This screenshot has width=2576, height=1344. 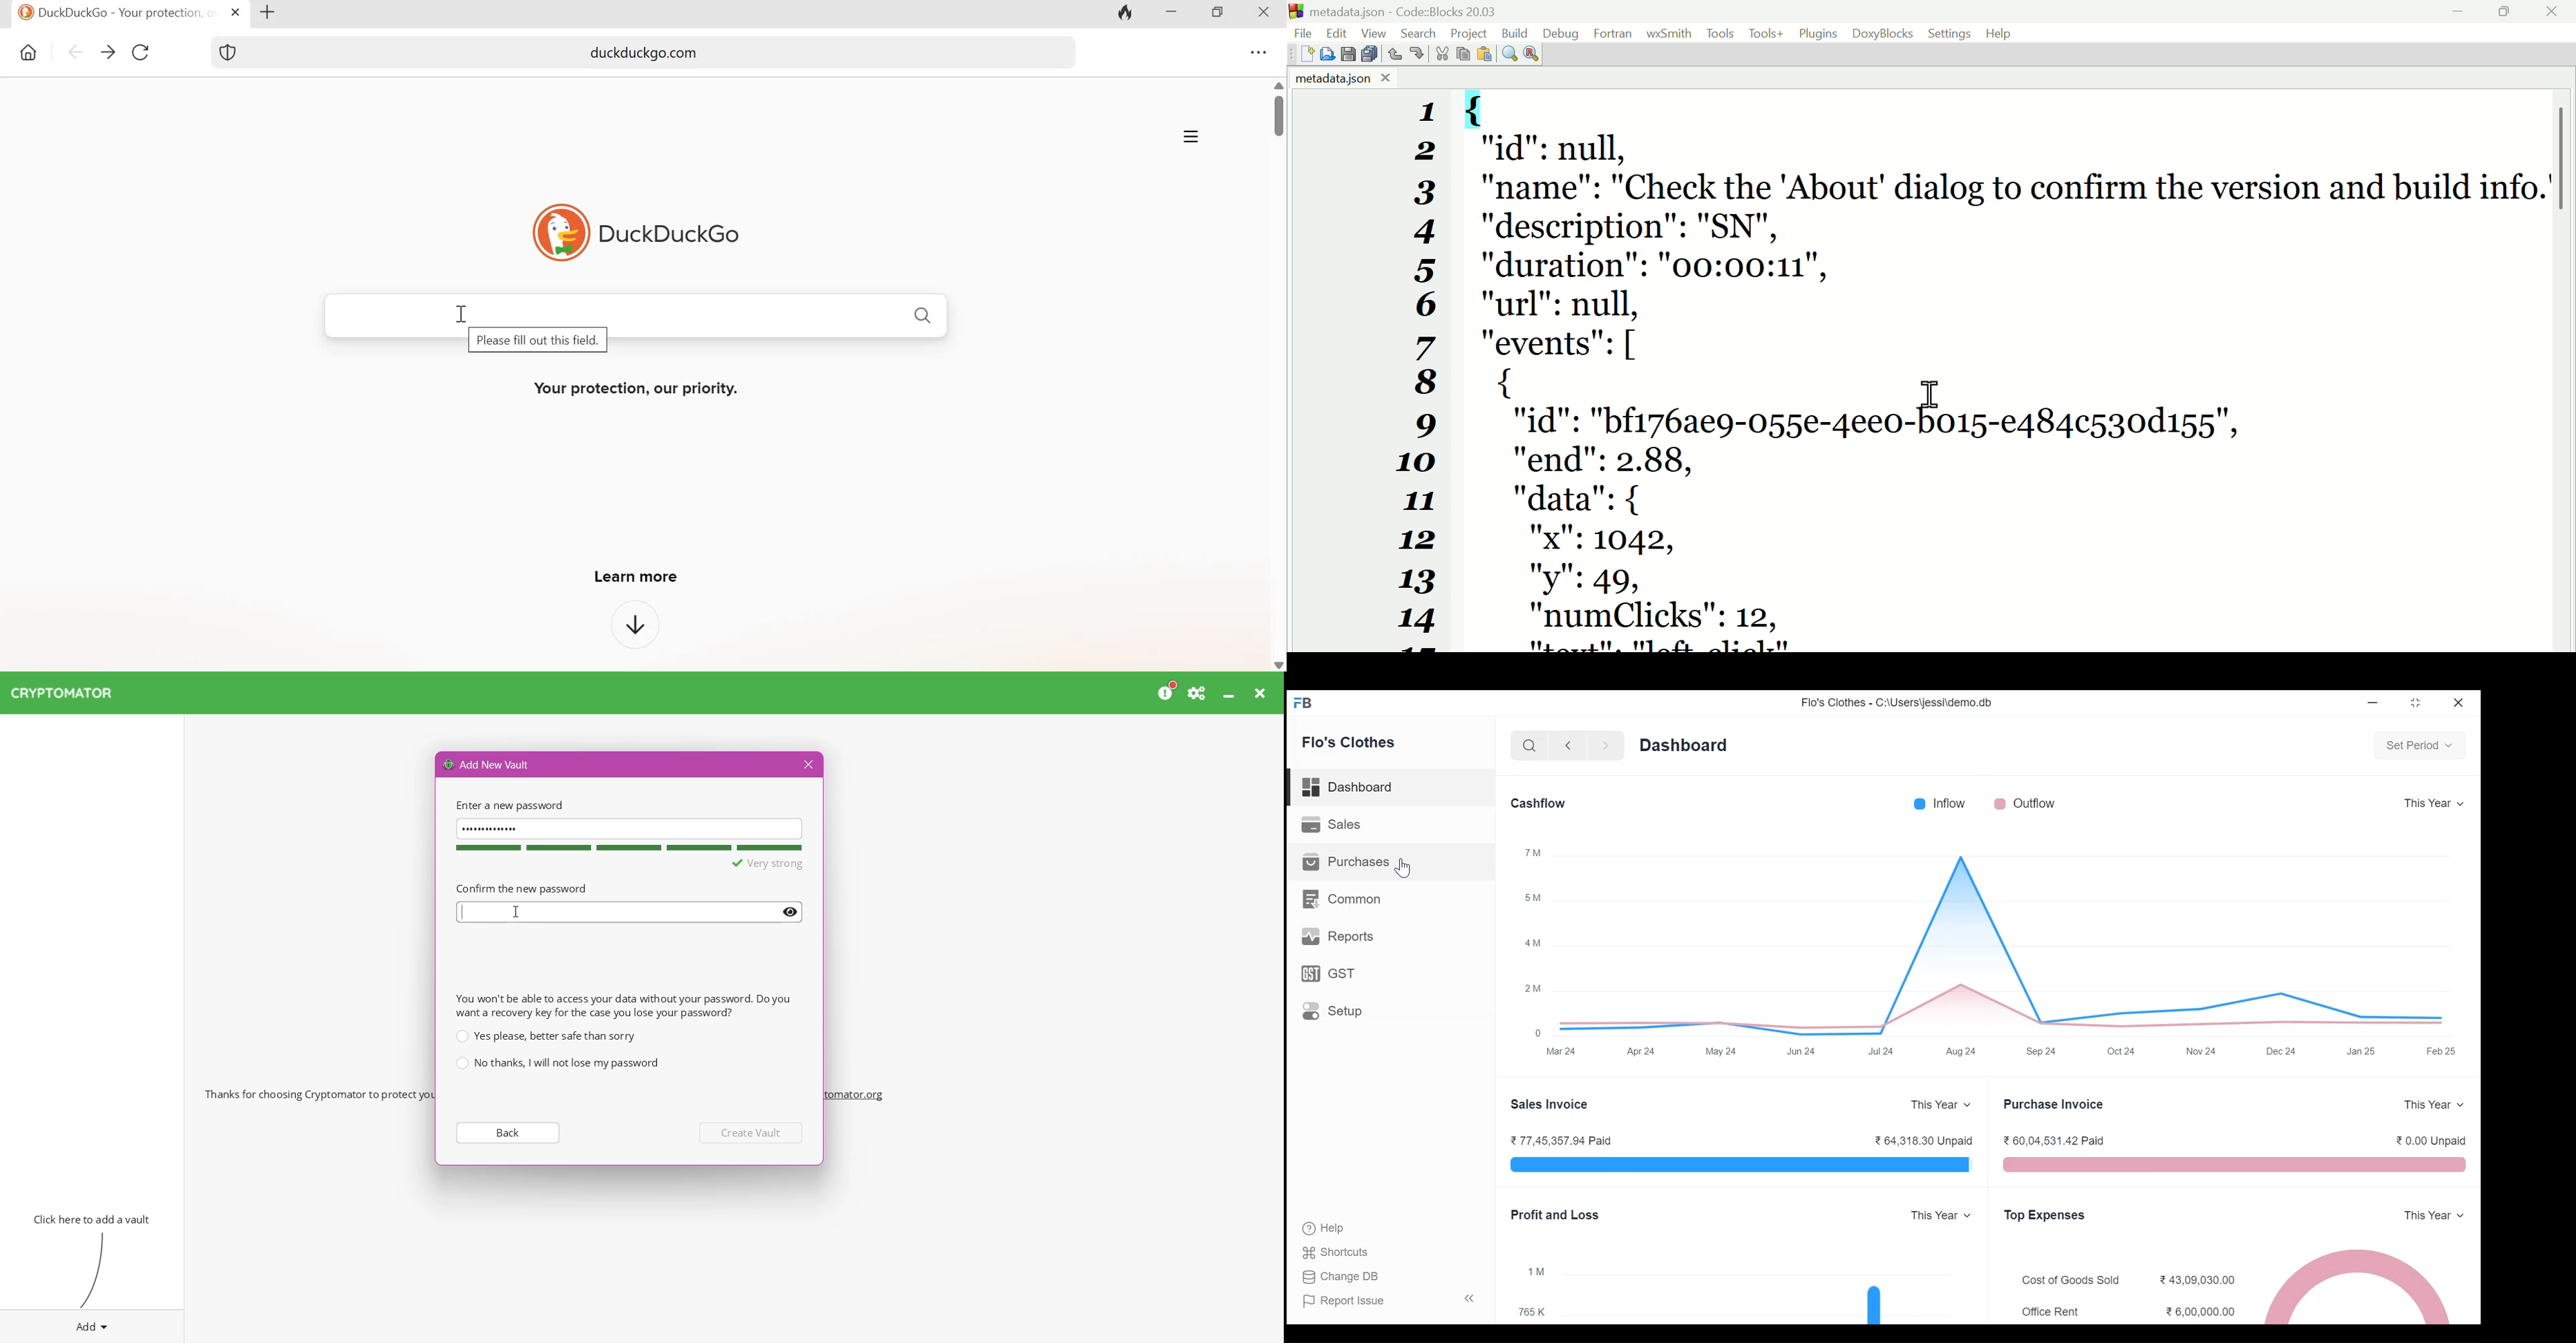 What do you see at coordinates (2374, 703) in the screenshot?
I see `minimize` at bounding box center [2374, 703].